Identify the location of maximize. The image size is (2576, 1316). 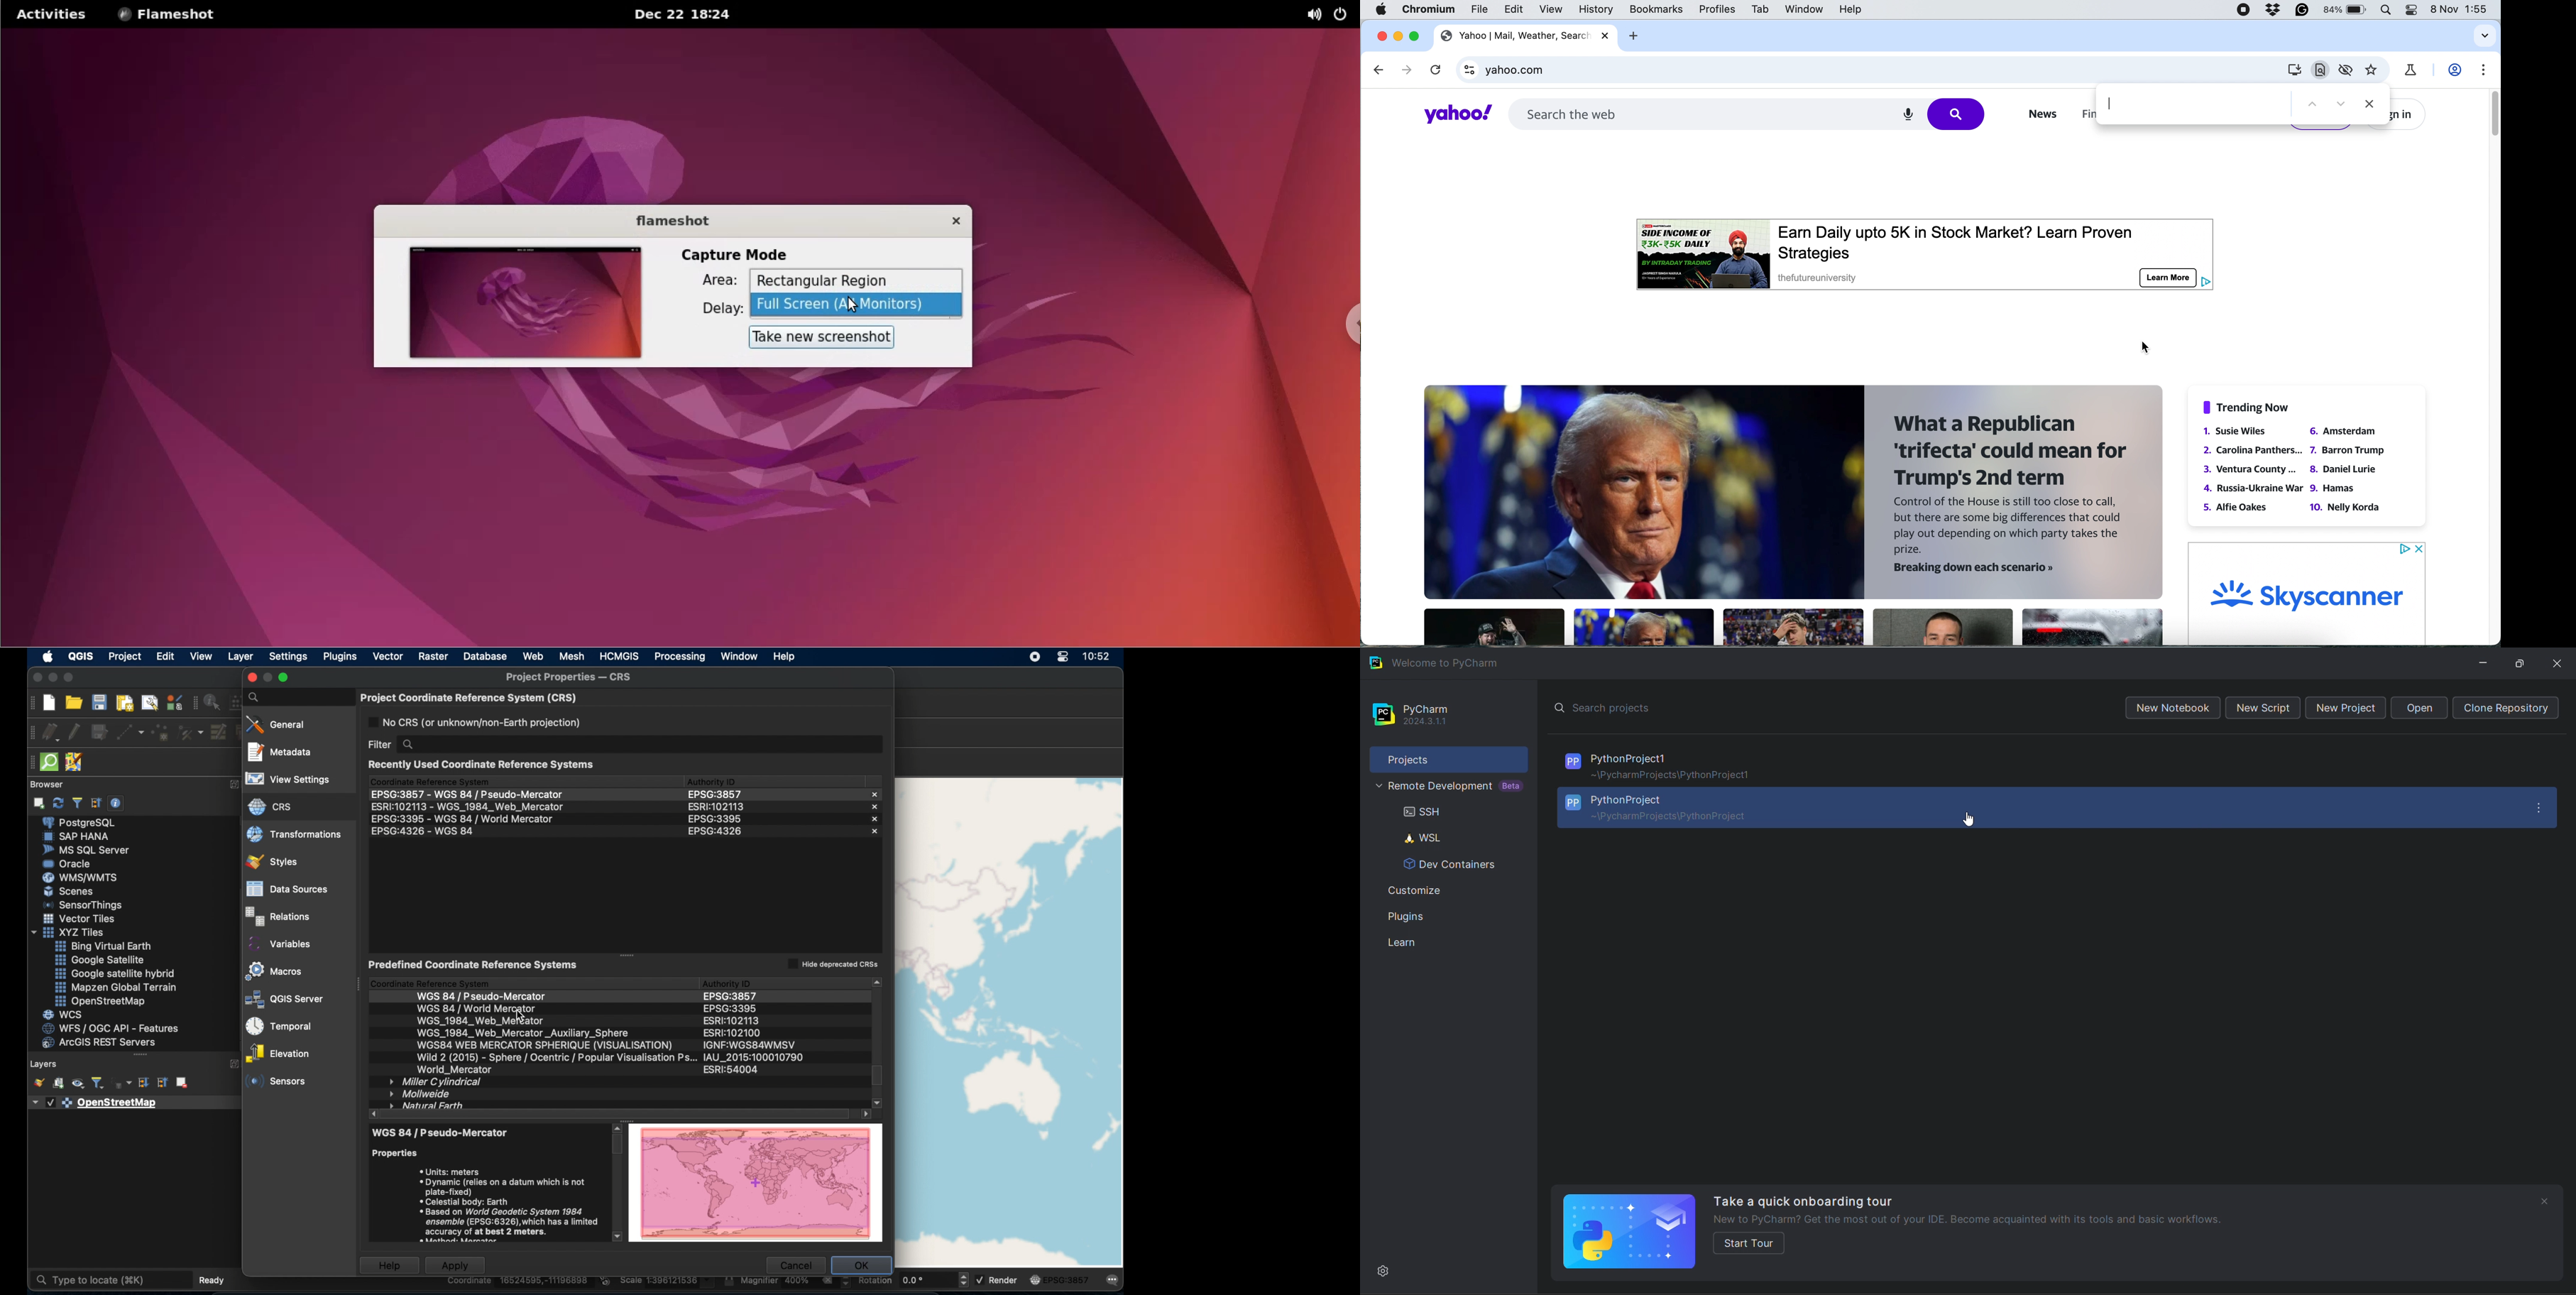
(70, 677).